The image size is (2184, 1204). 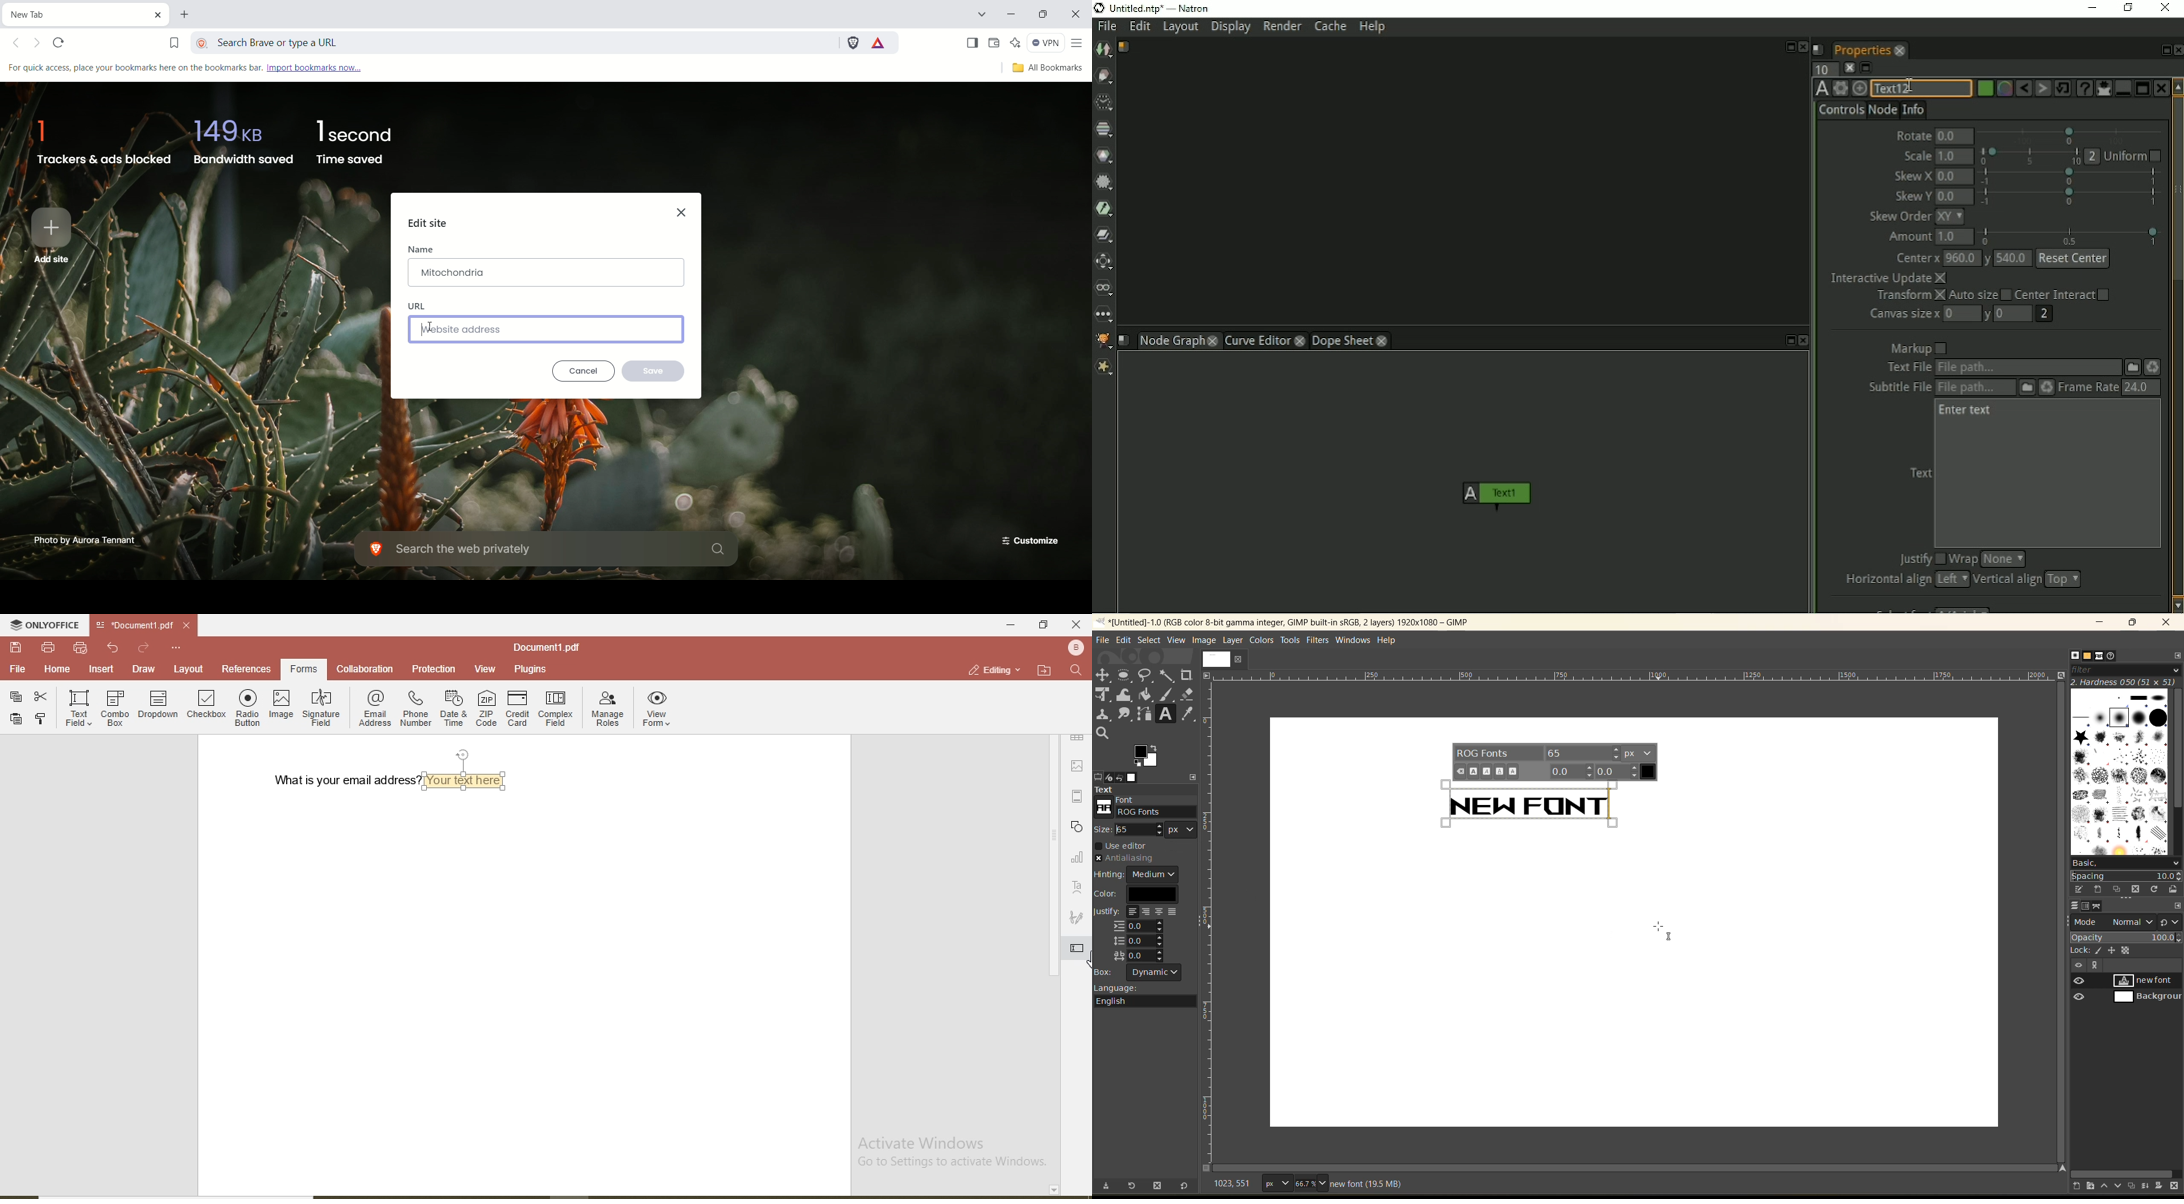 What do you see at coordinates (1177, 639) in the screenshot?
I see `view` at bounding box center [1177, 639].